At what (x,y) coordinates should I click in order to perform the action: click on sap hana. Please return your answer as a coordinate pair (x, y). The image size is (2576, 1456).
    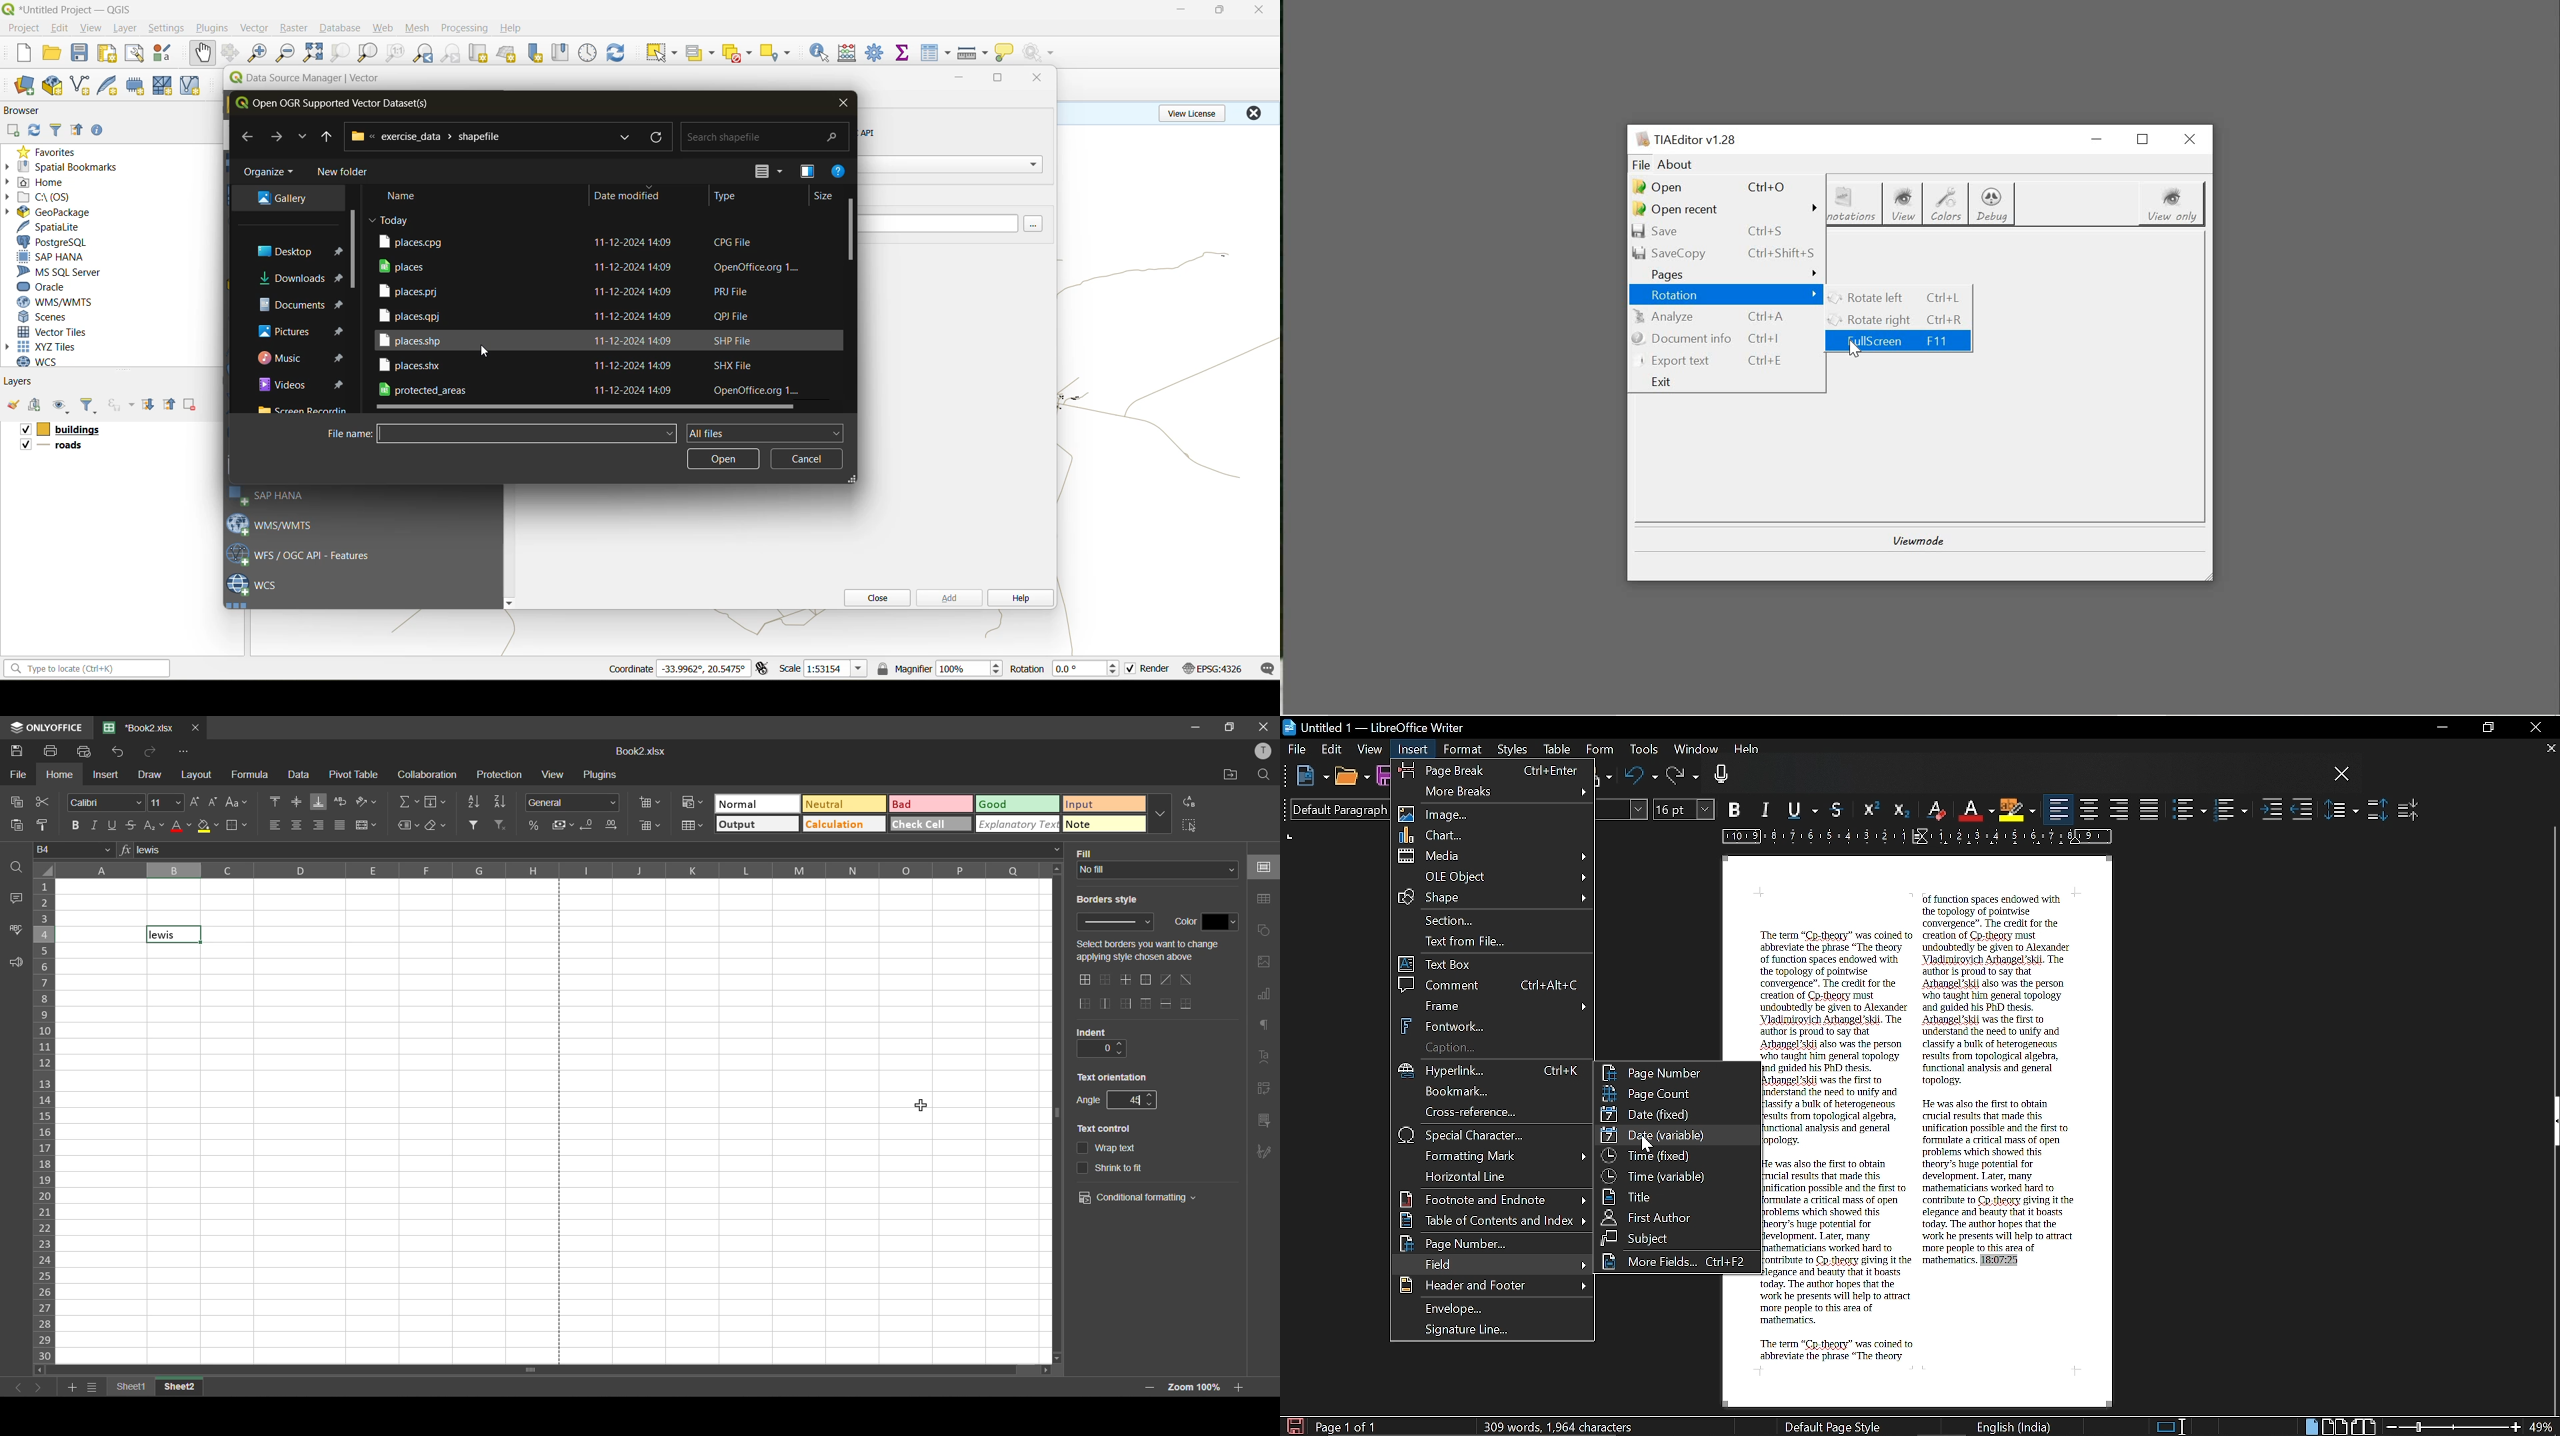
    Looking at the image, I should click on (51, 257).